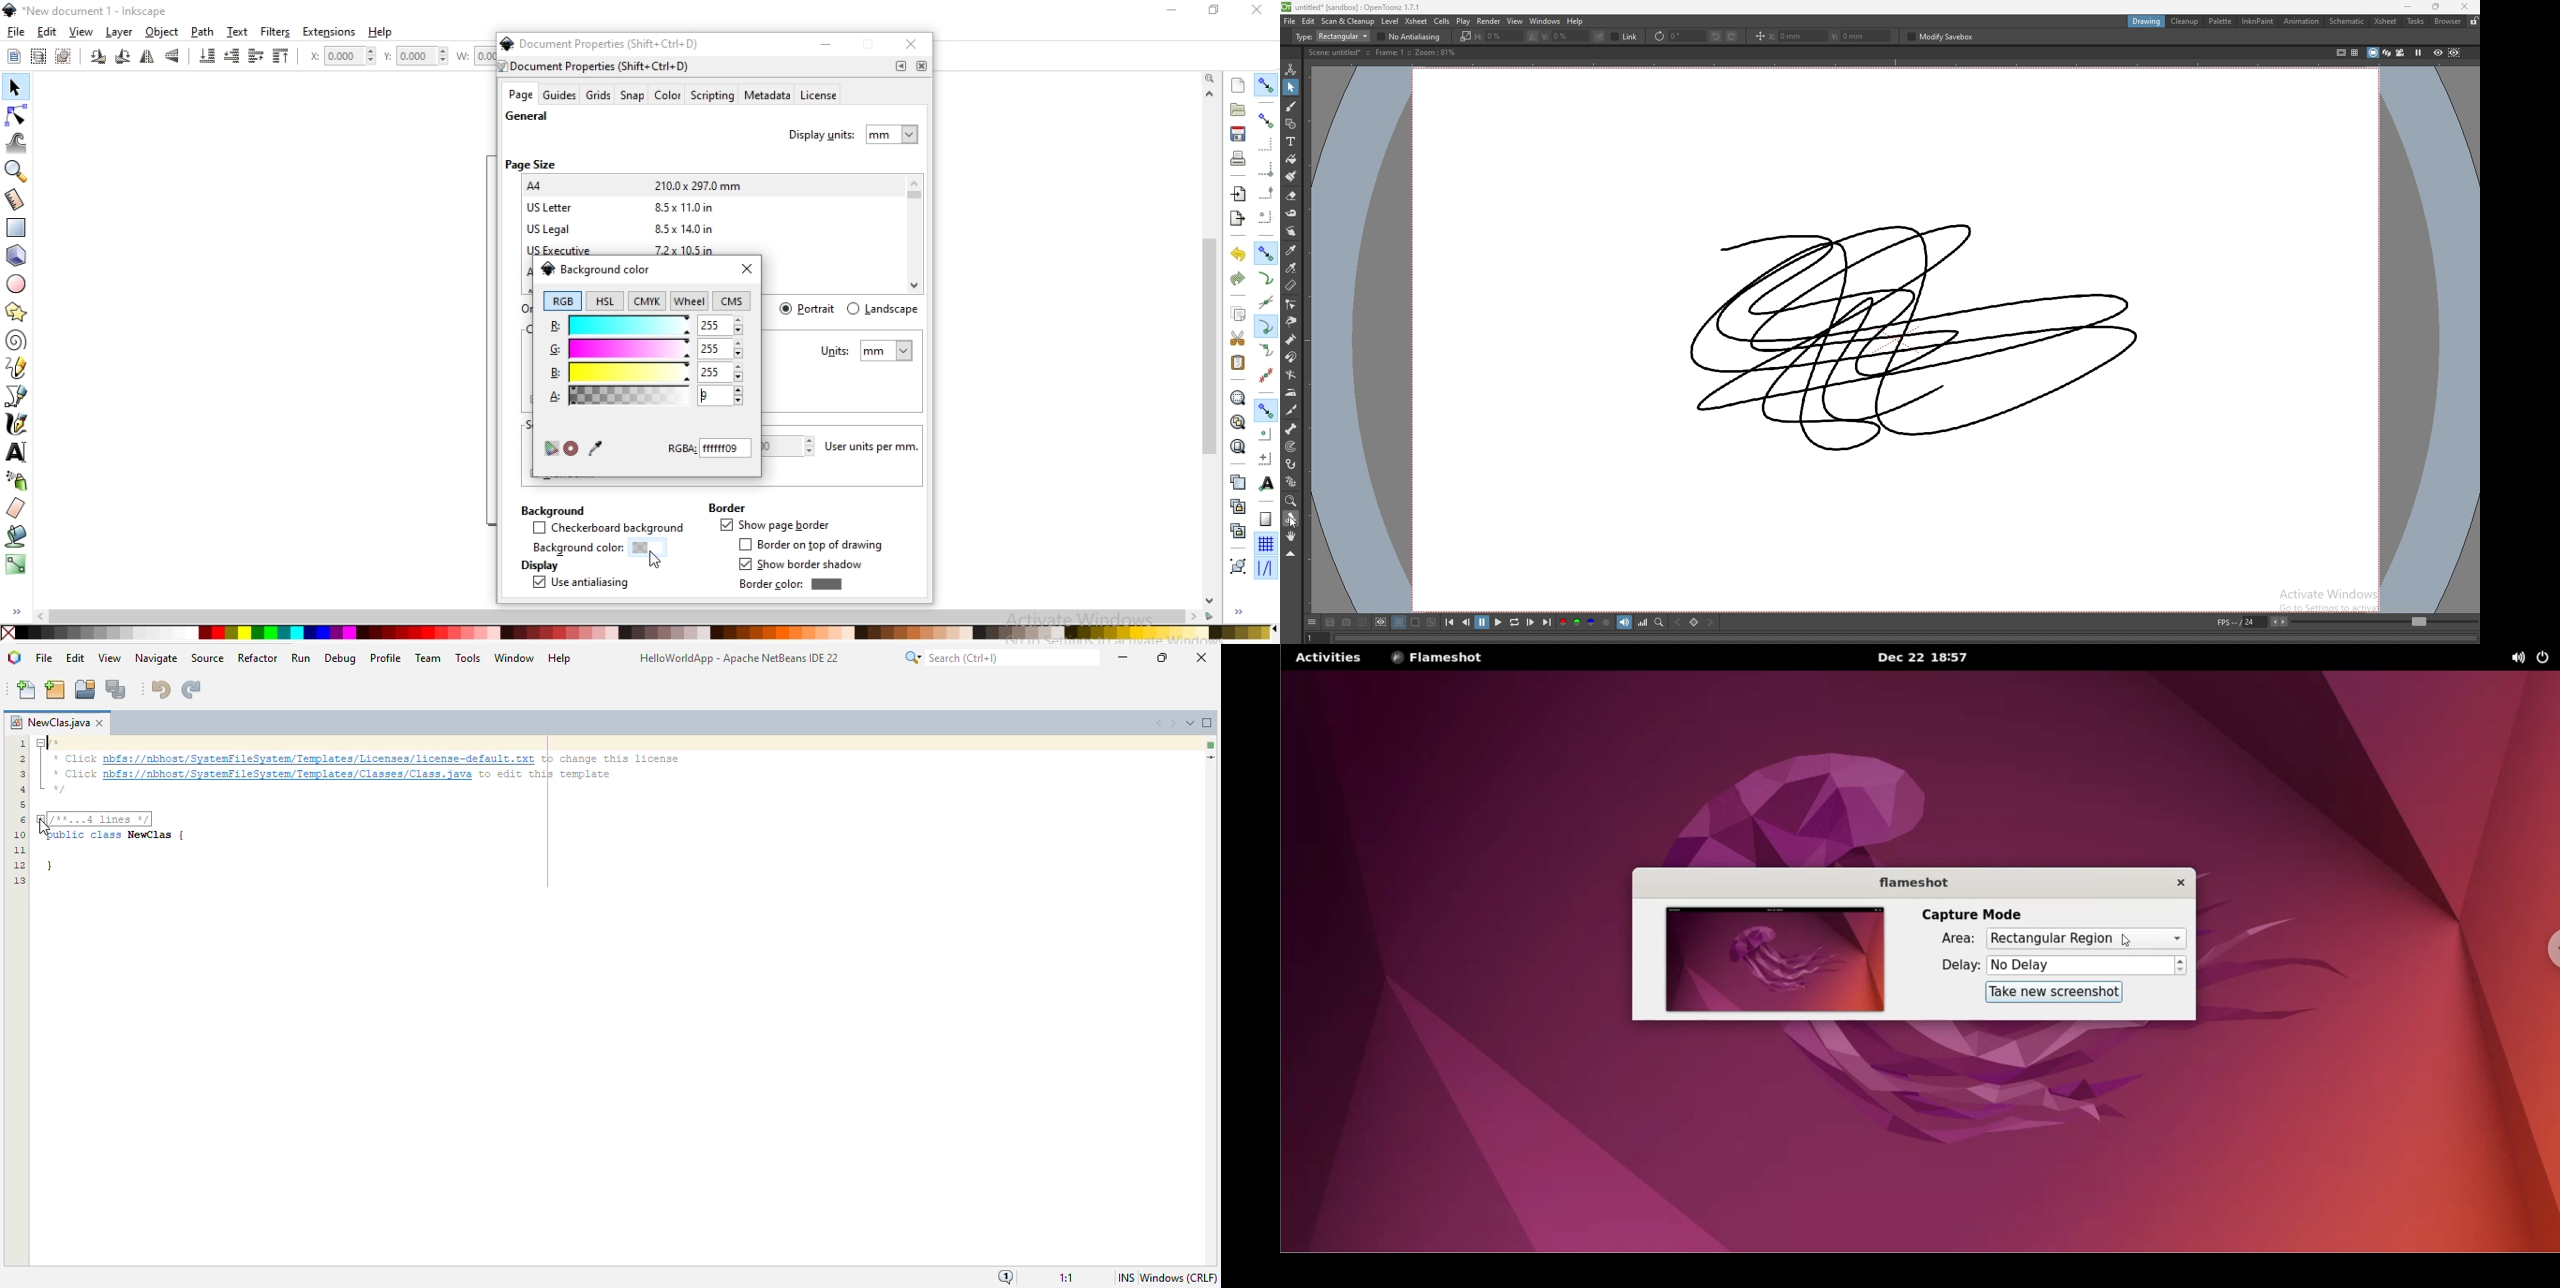 The height and width of the screenshot is (1288, 2576). I want to click on new document 1 -Inksacpe, so click(94, 12).